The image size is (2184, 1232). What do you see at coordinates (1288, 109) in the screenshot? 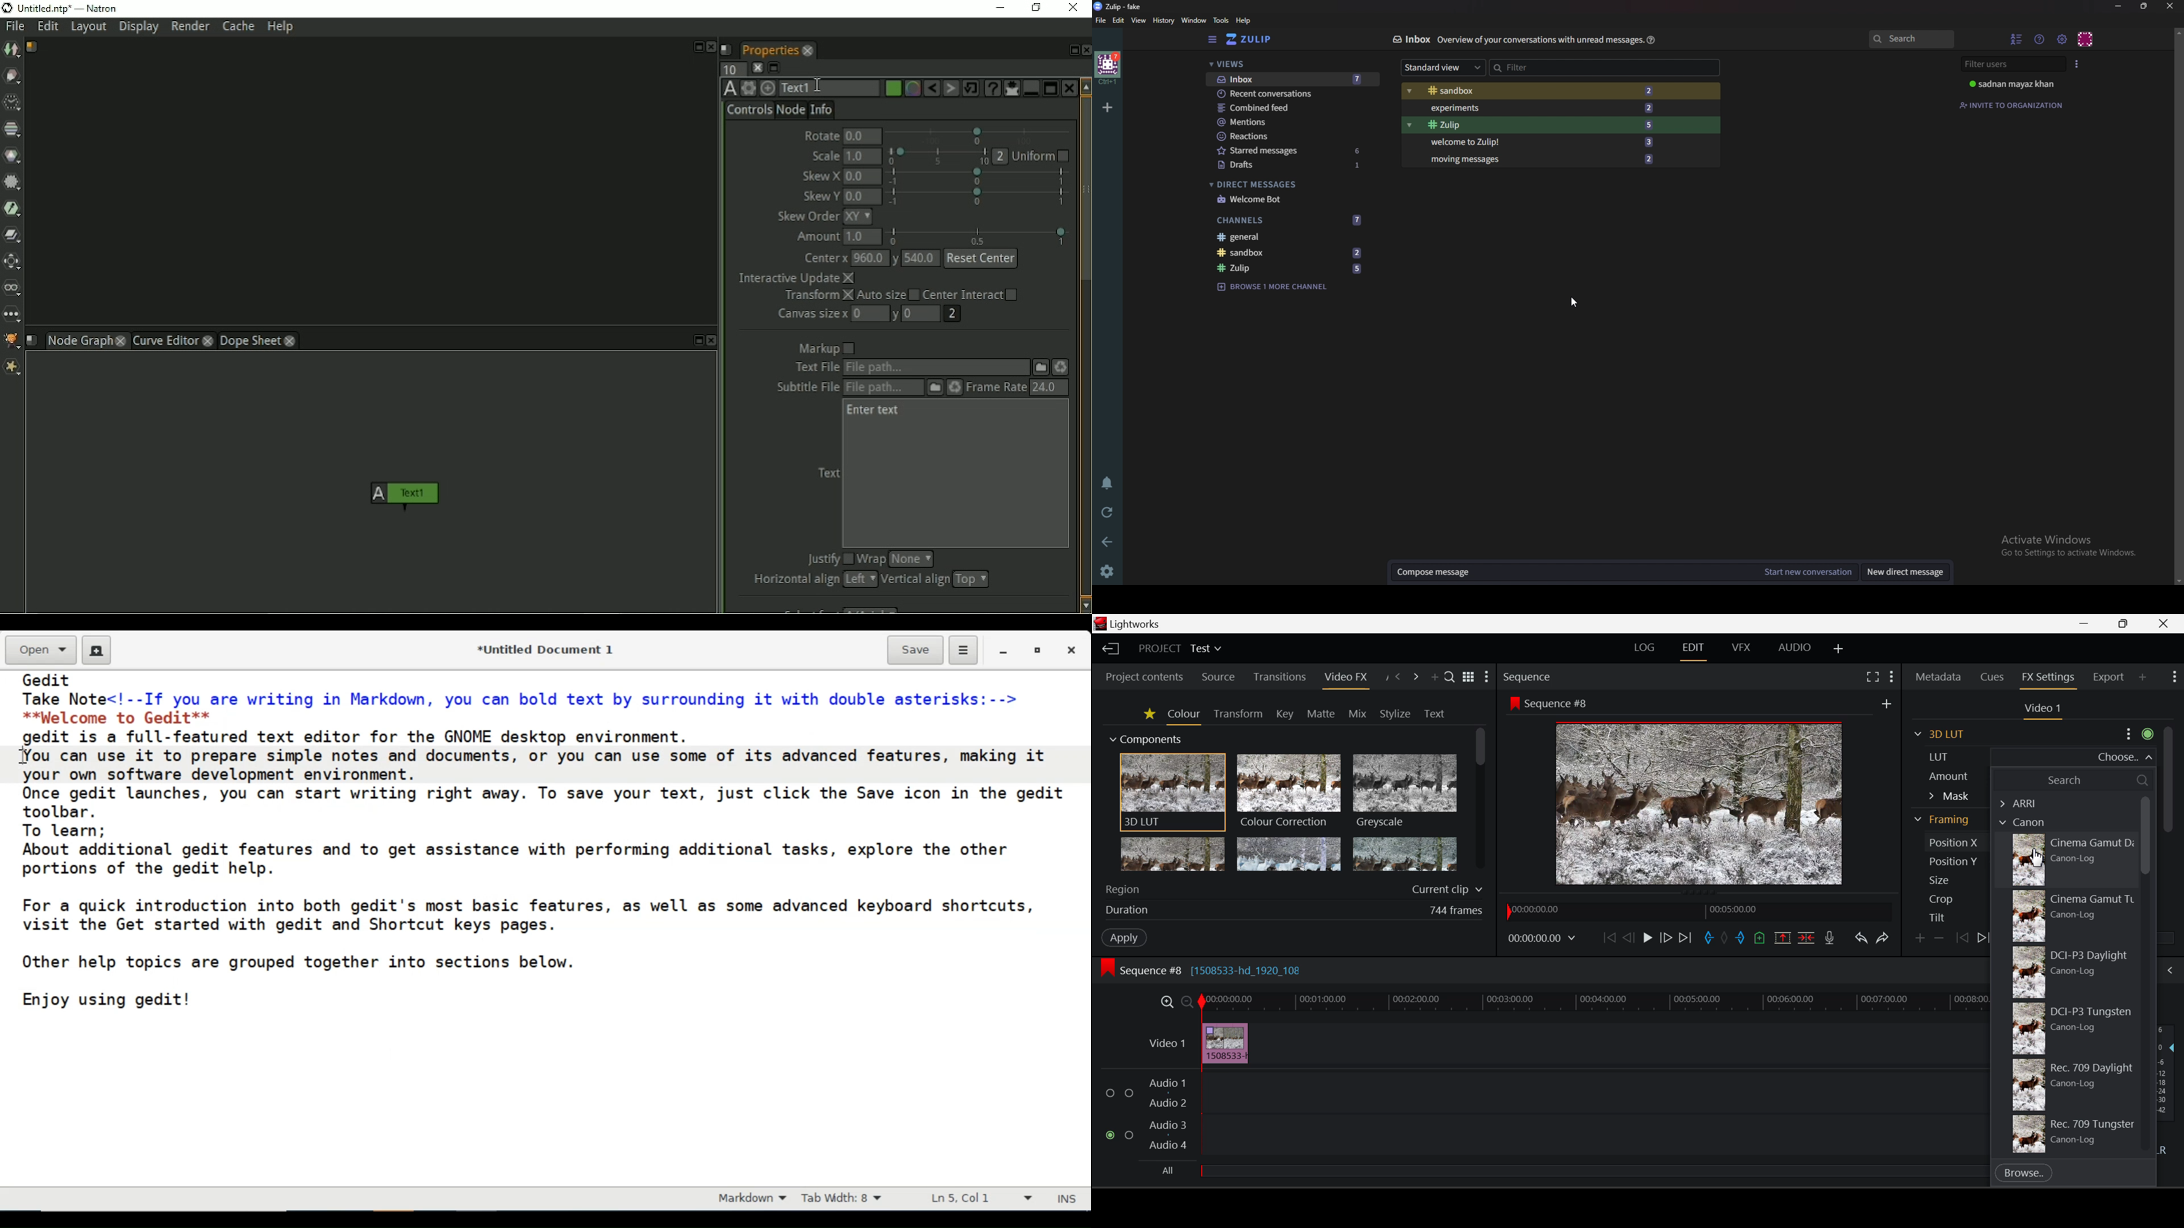
I see `Combined feed` at bounding box center [1288, 109].